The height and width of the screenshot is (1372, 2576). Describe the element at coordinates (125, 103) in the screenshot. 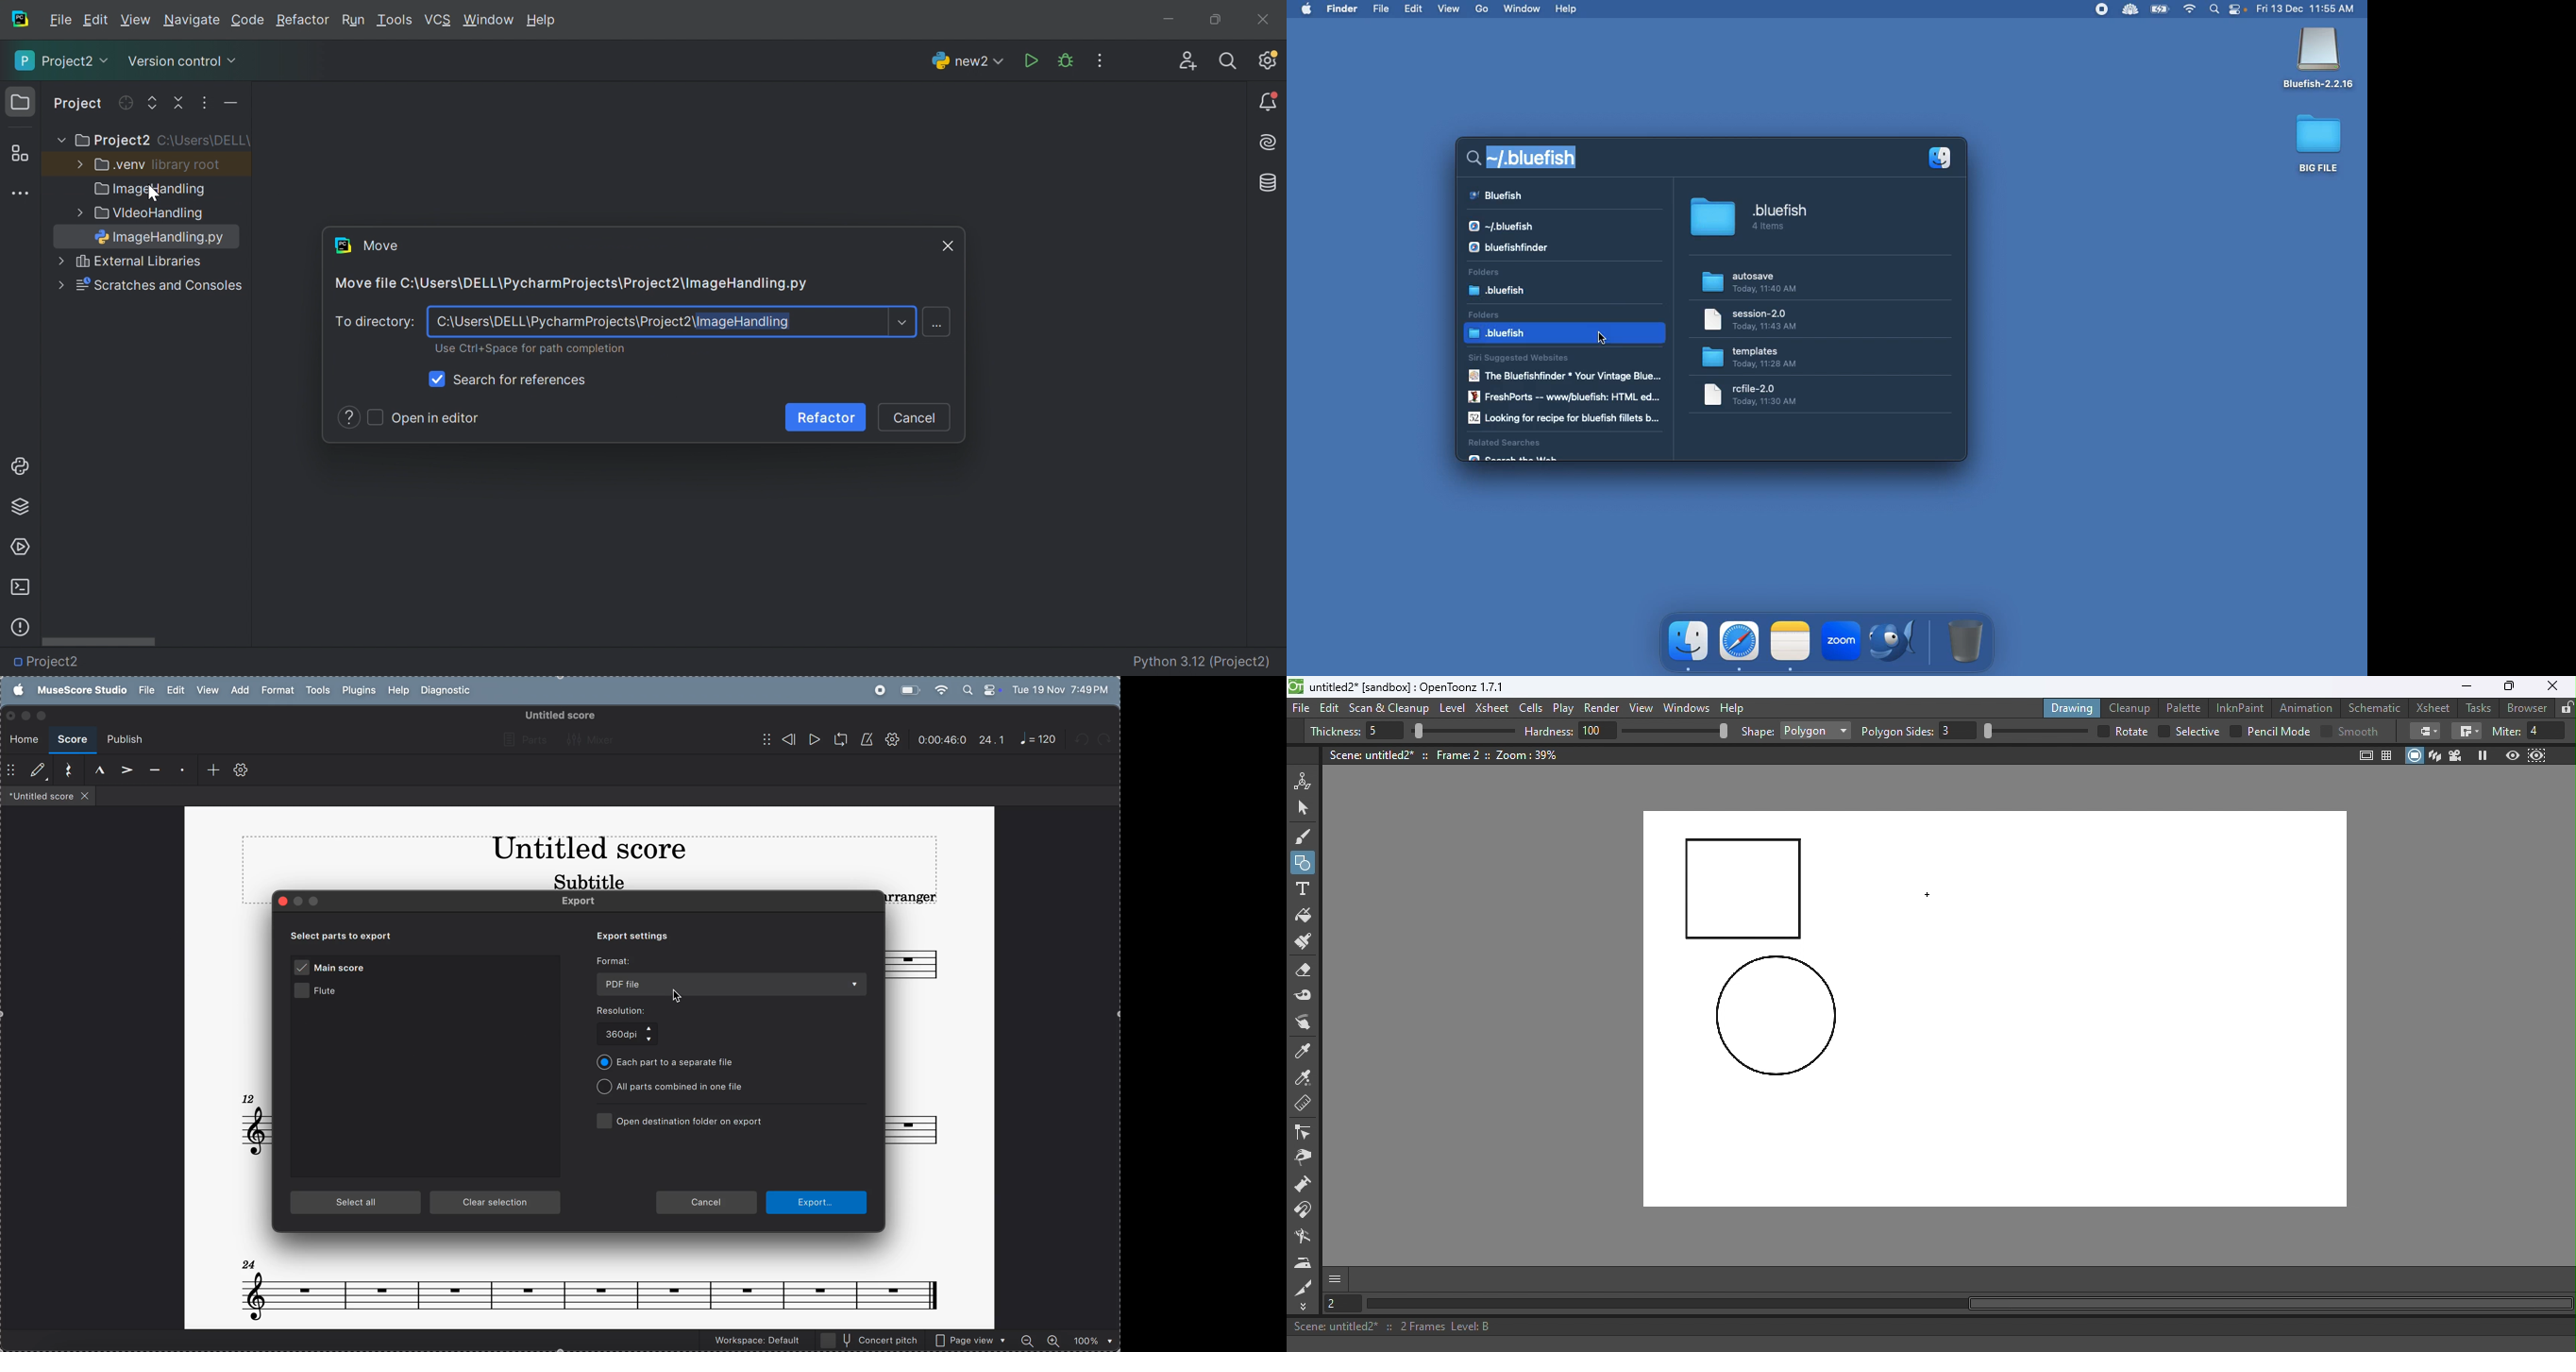

I see `Refresh` at that location.